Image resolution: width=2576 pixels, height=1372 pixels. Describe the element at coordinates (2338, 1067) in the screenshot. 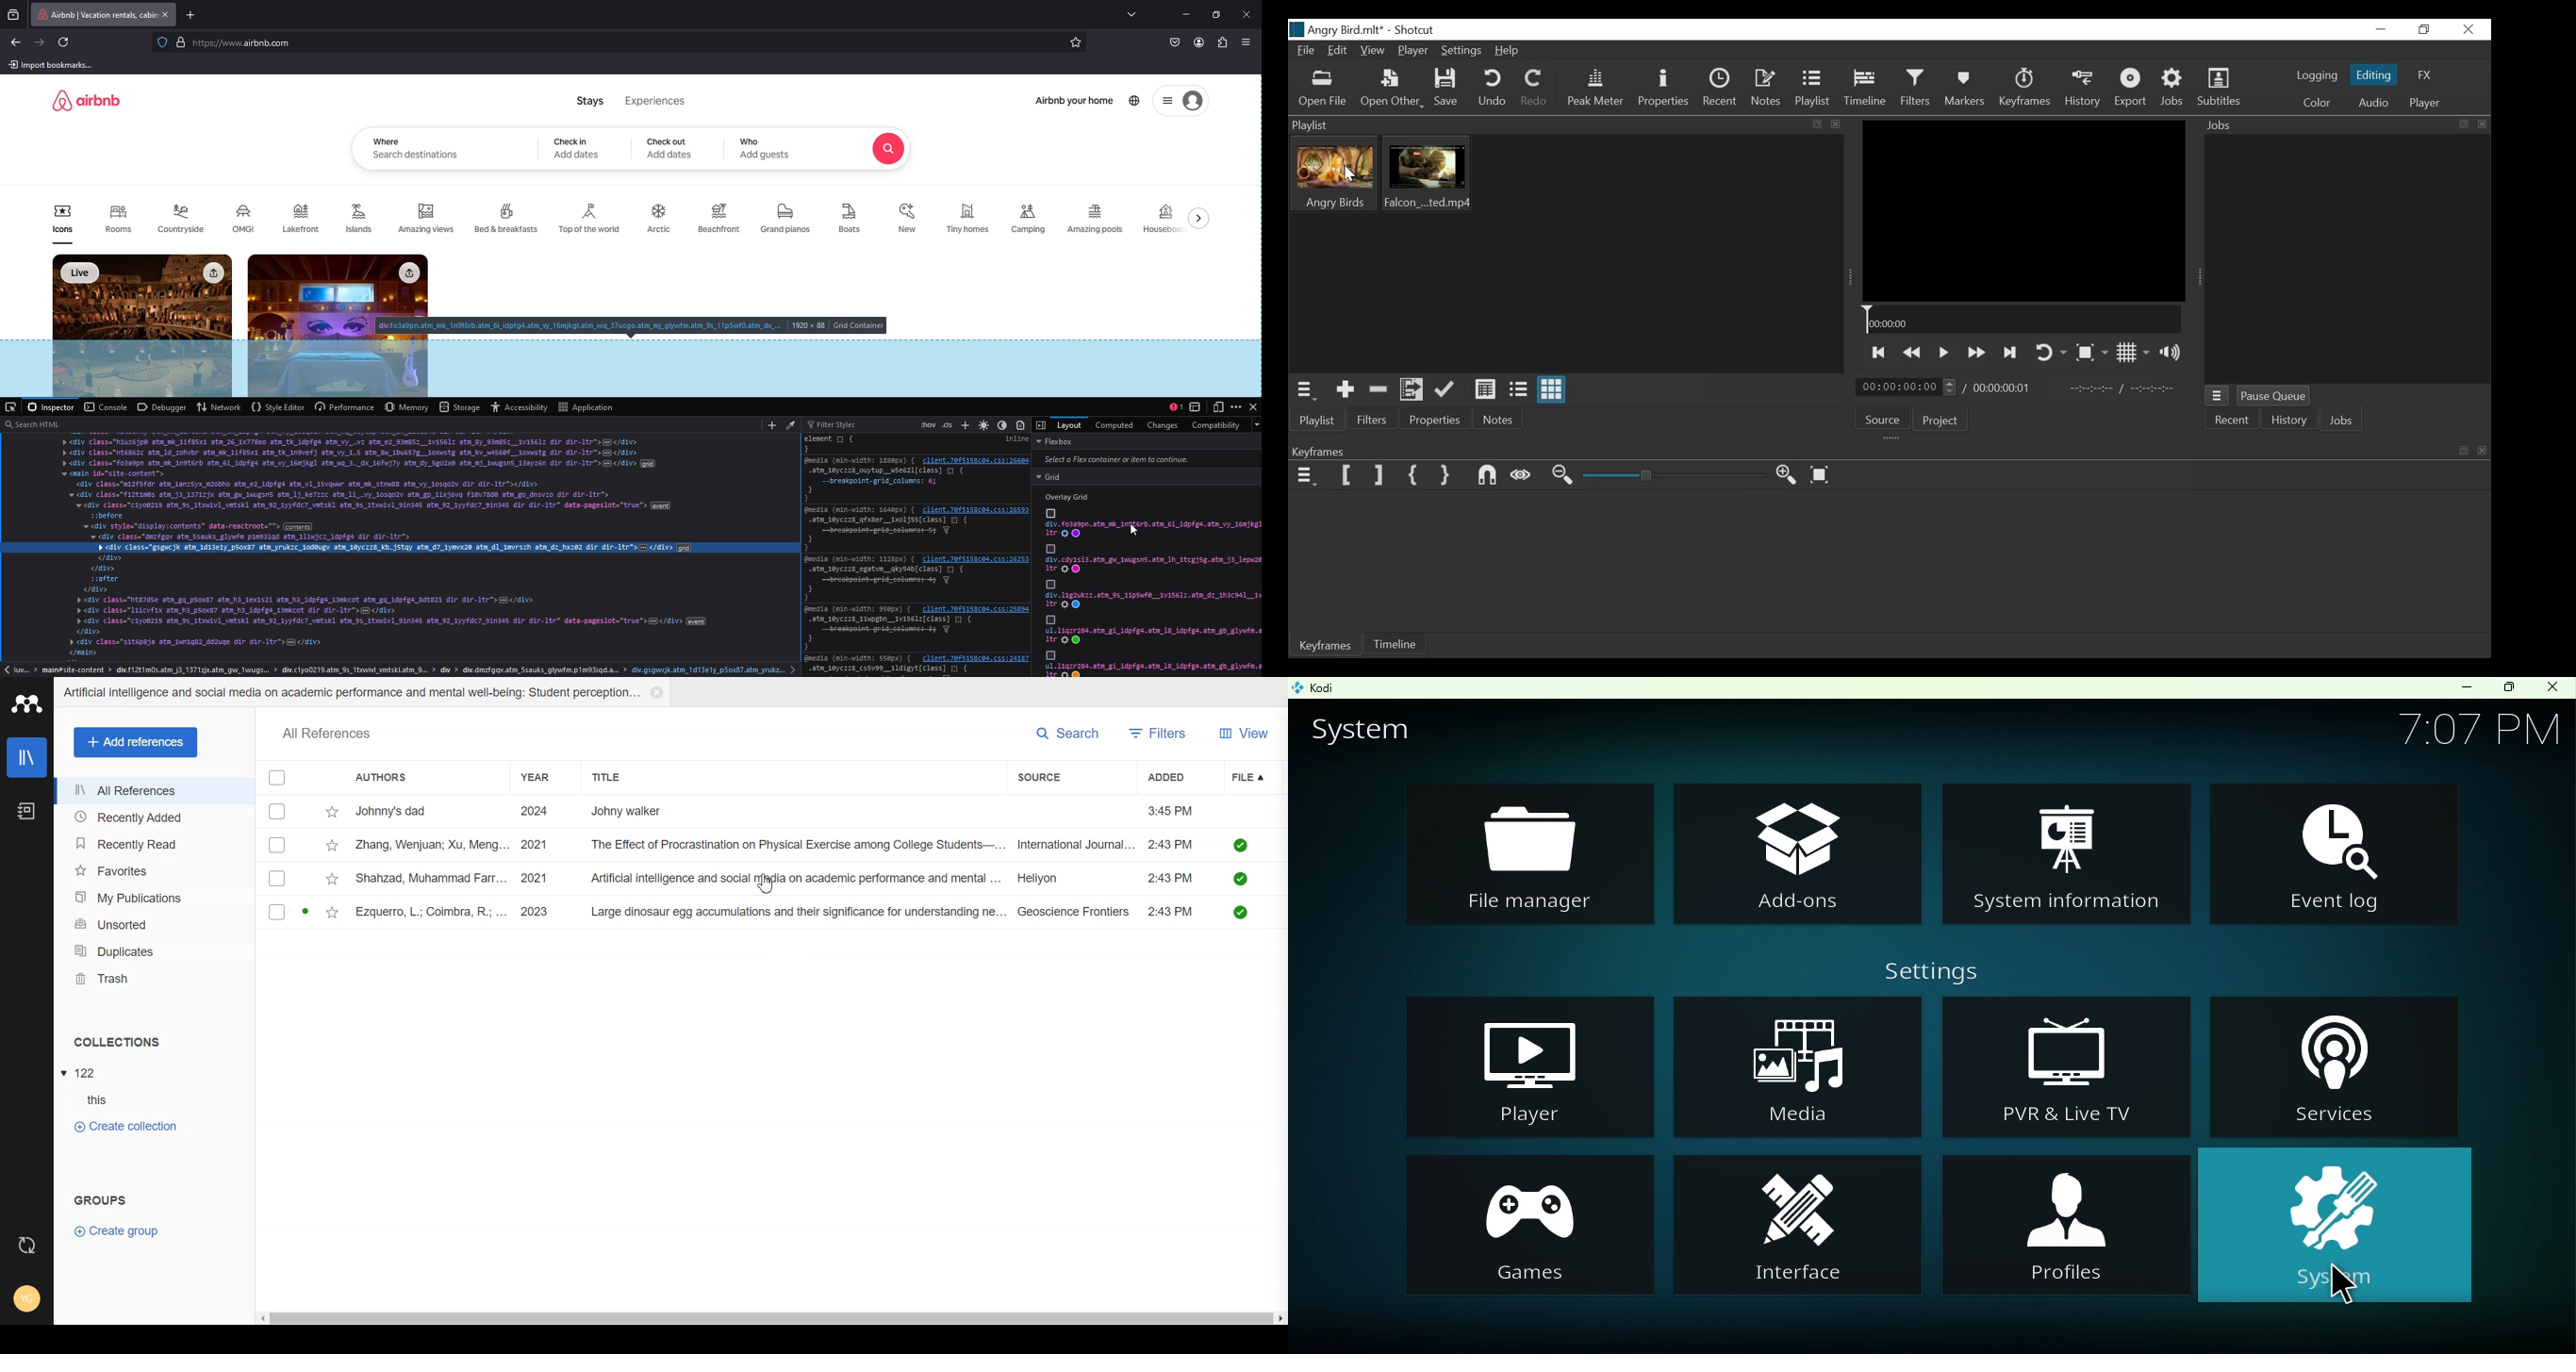

I see `Services` at that location.